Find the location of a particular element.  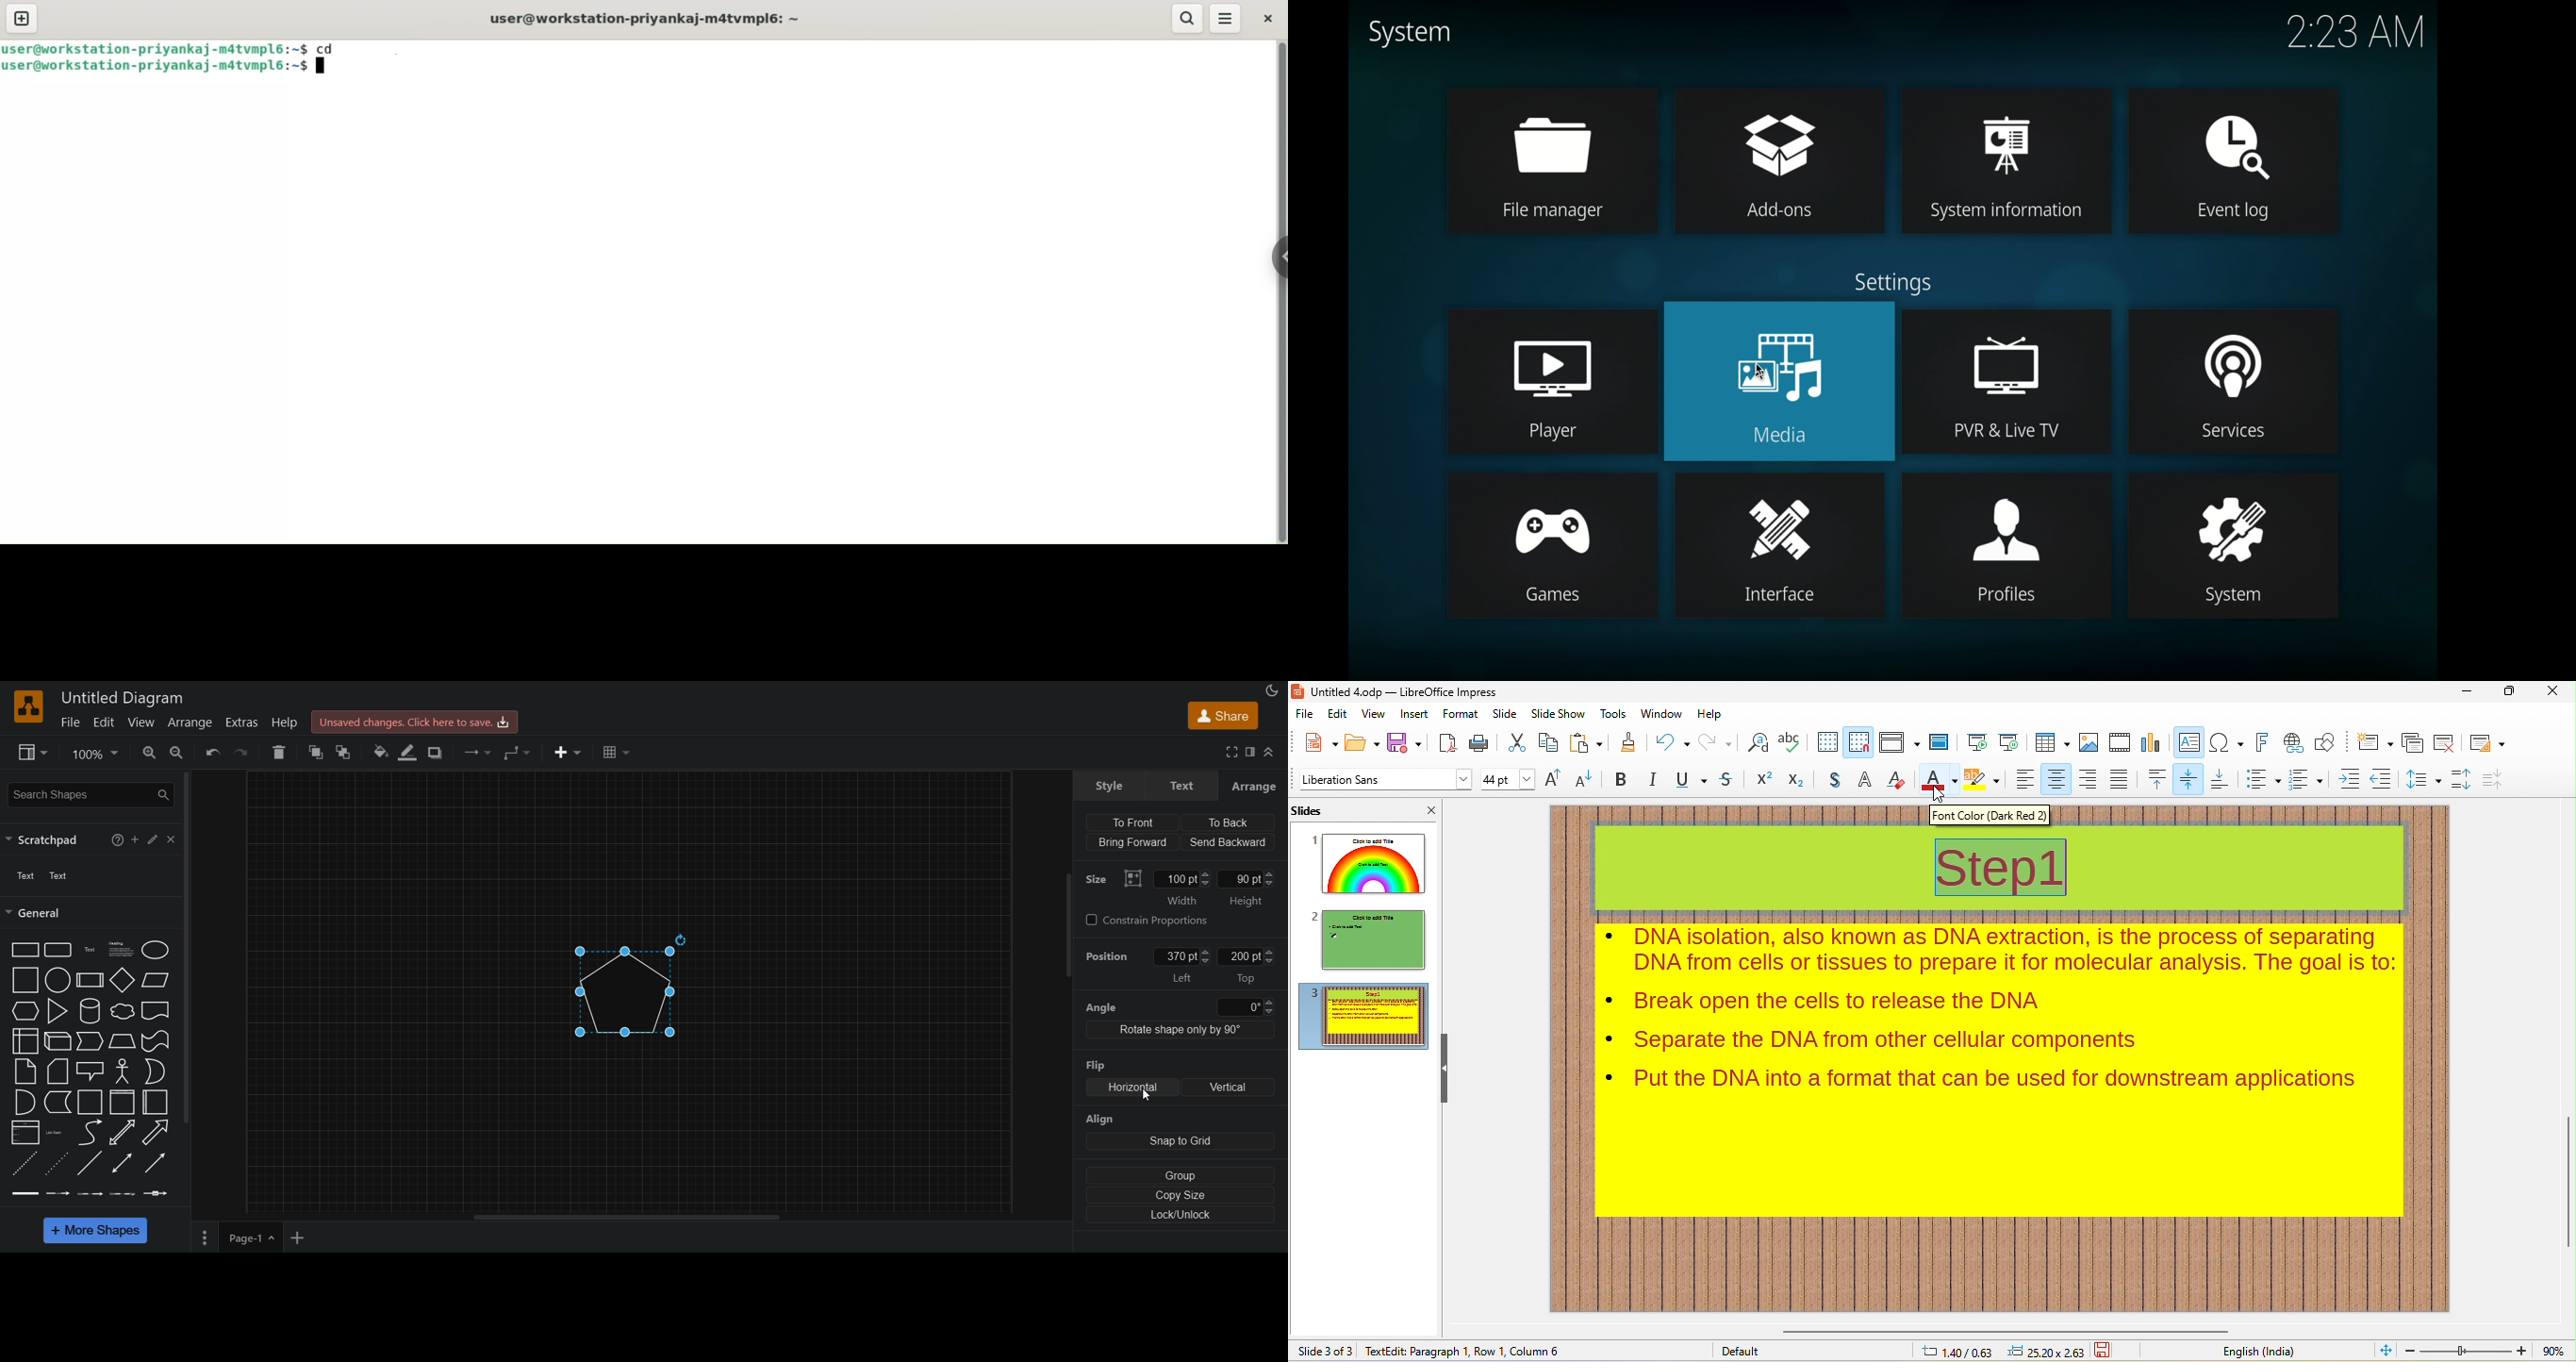

event log is located at coordinates (2234, 134).